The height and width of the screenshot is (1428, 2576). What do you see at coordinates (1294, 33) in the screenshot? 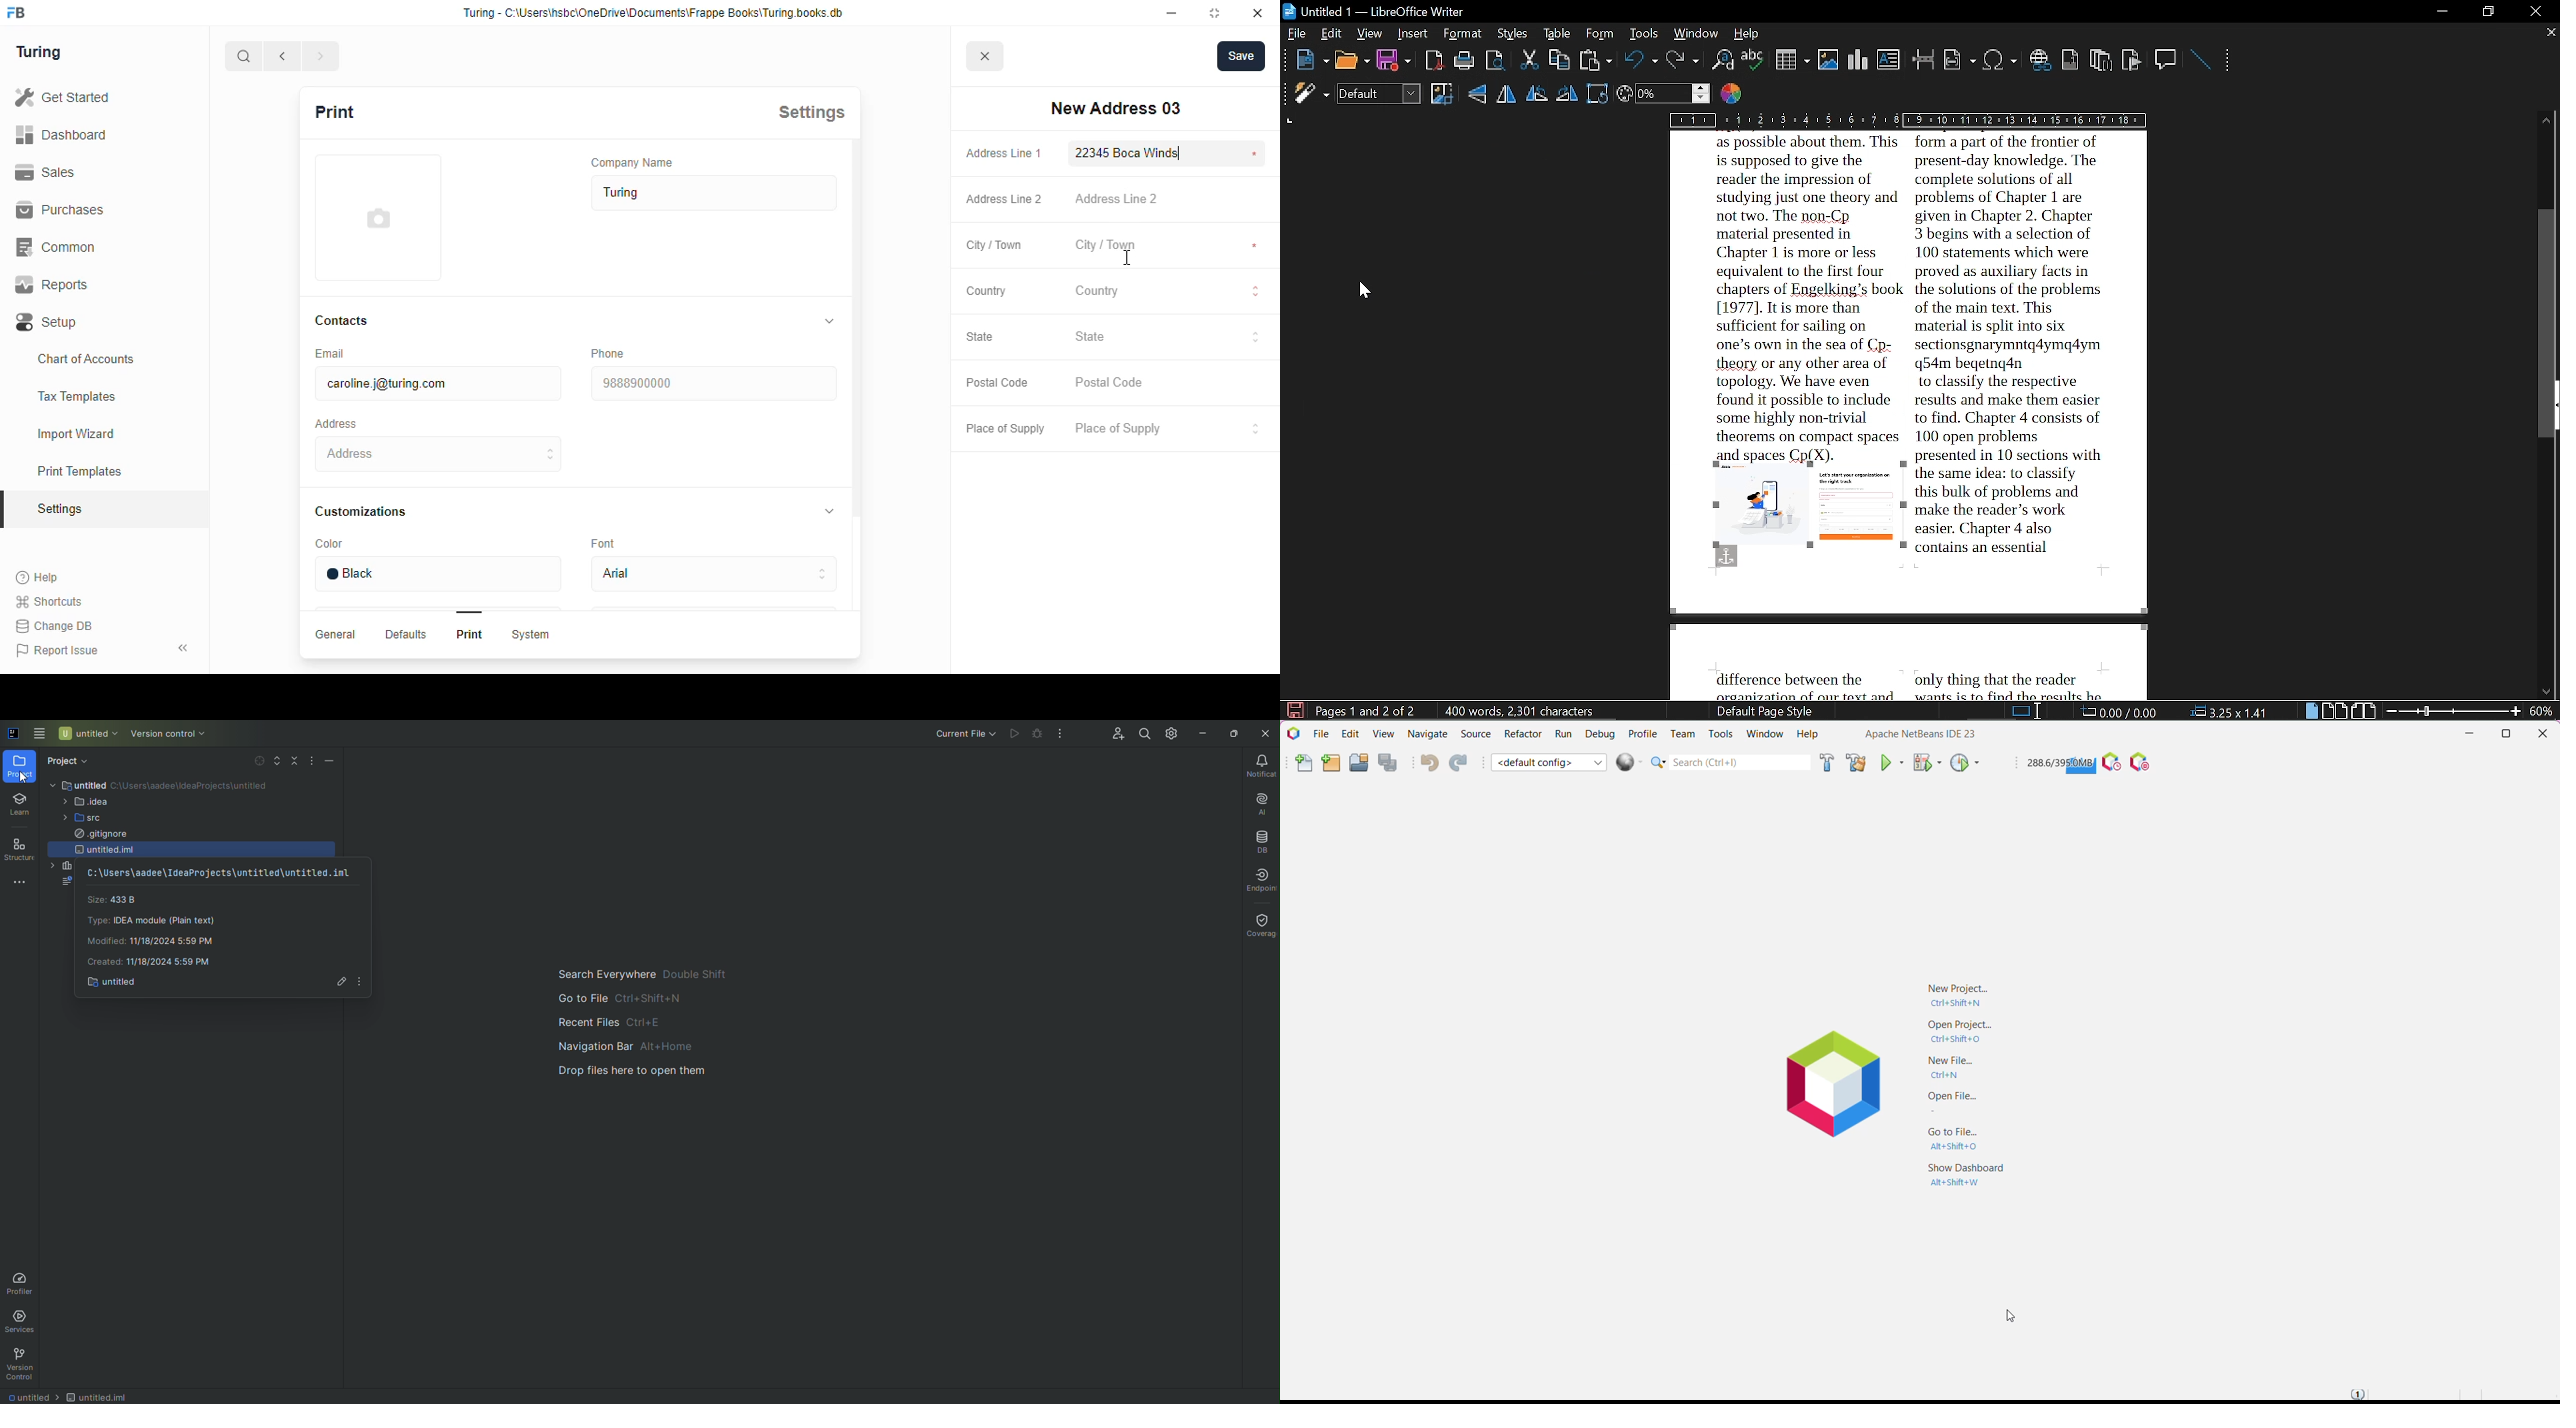
I see `file` at bounding box center [1294, 33].